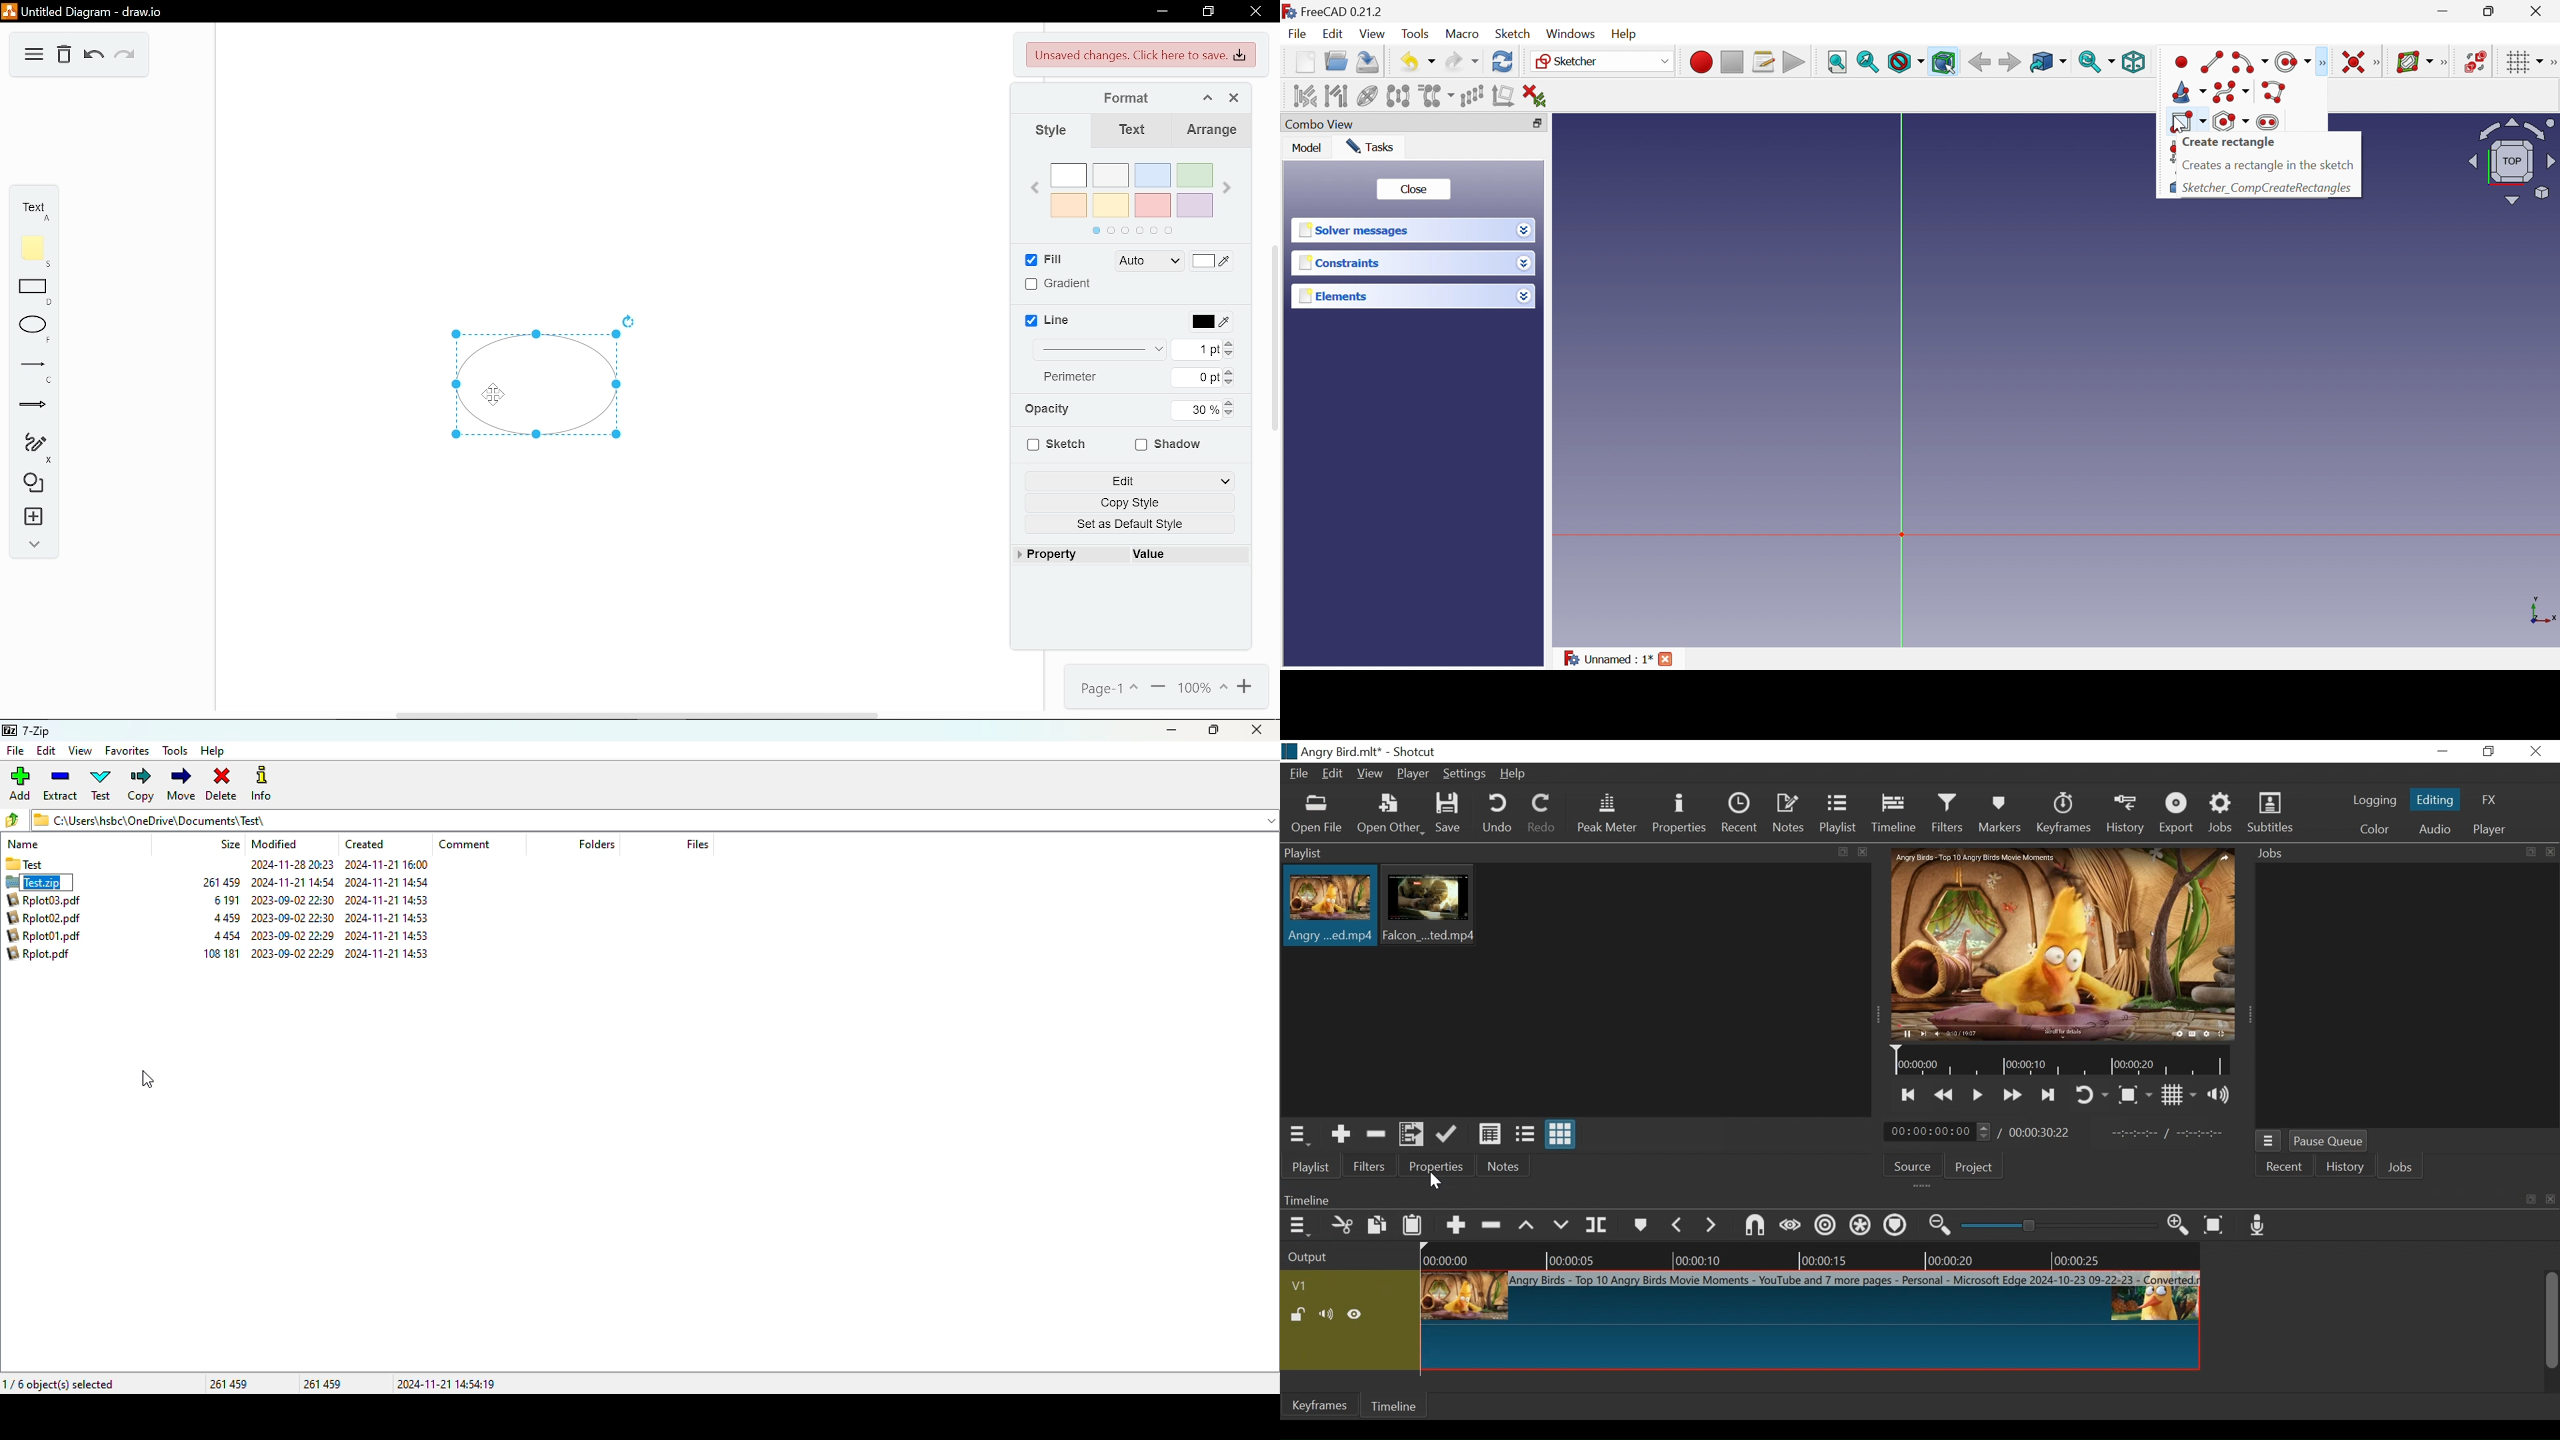 This screenshot has height=1456, width=2576. I want to click on Export, so click(2177, 815).